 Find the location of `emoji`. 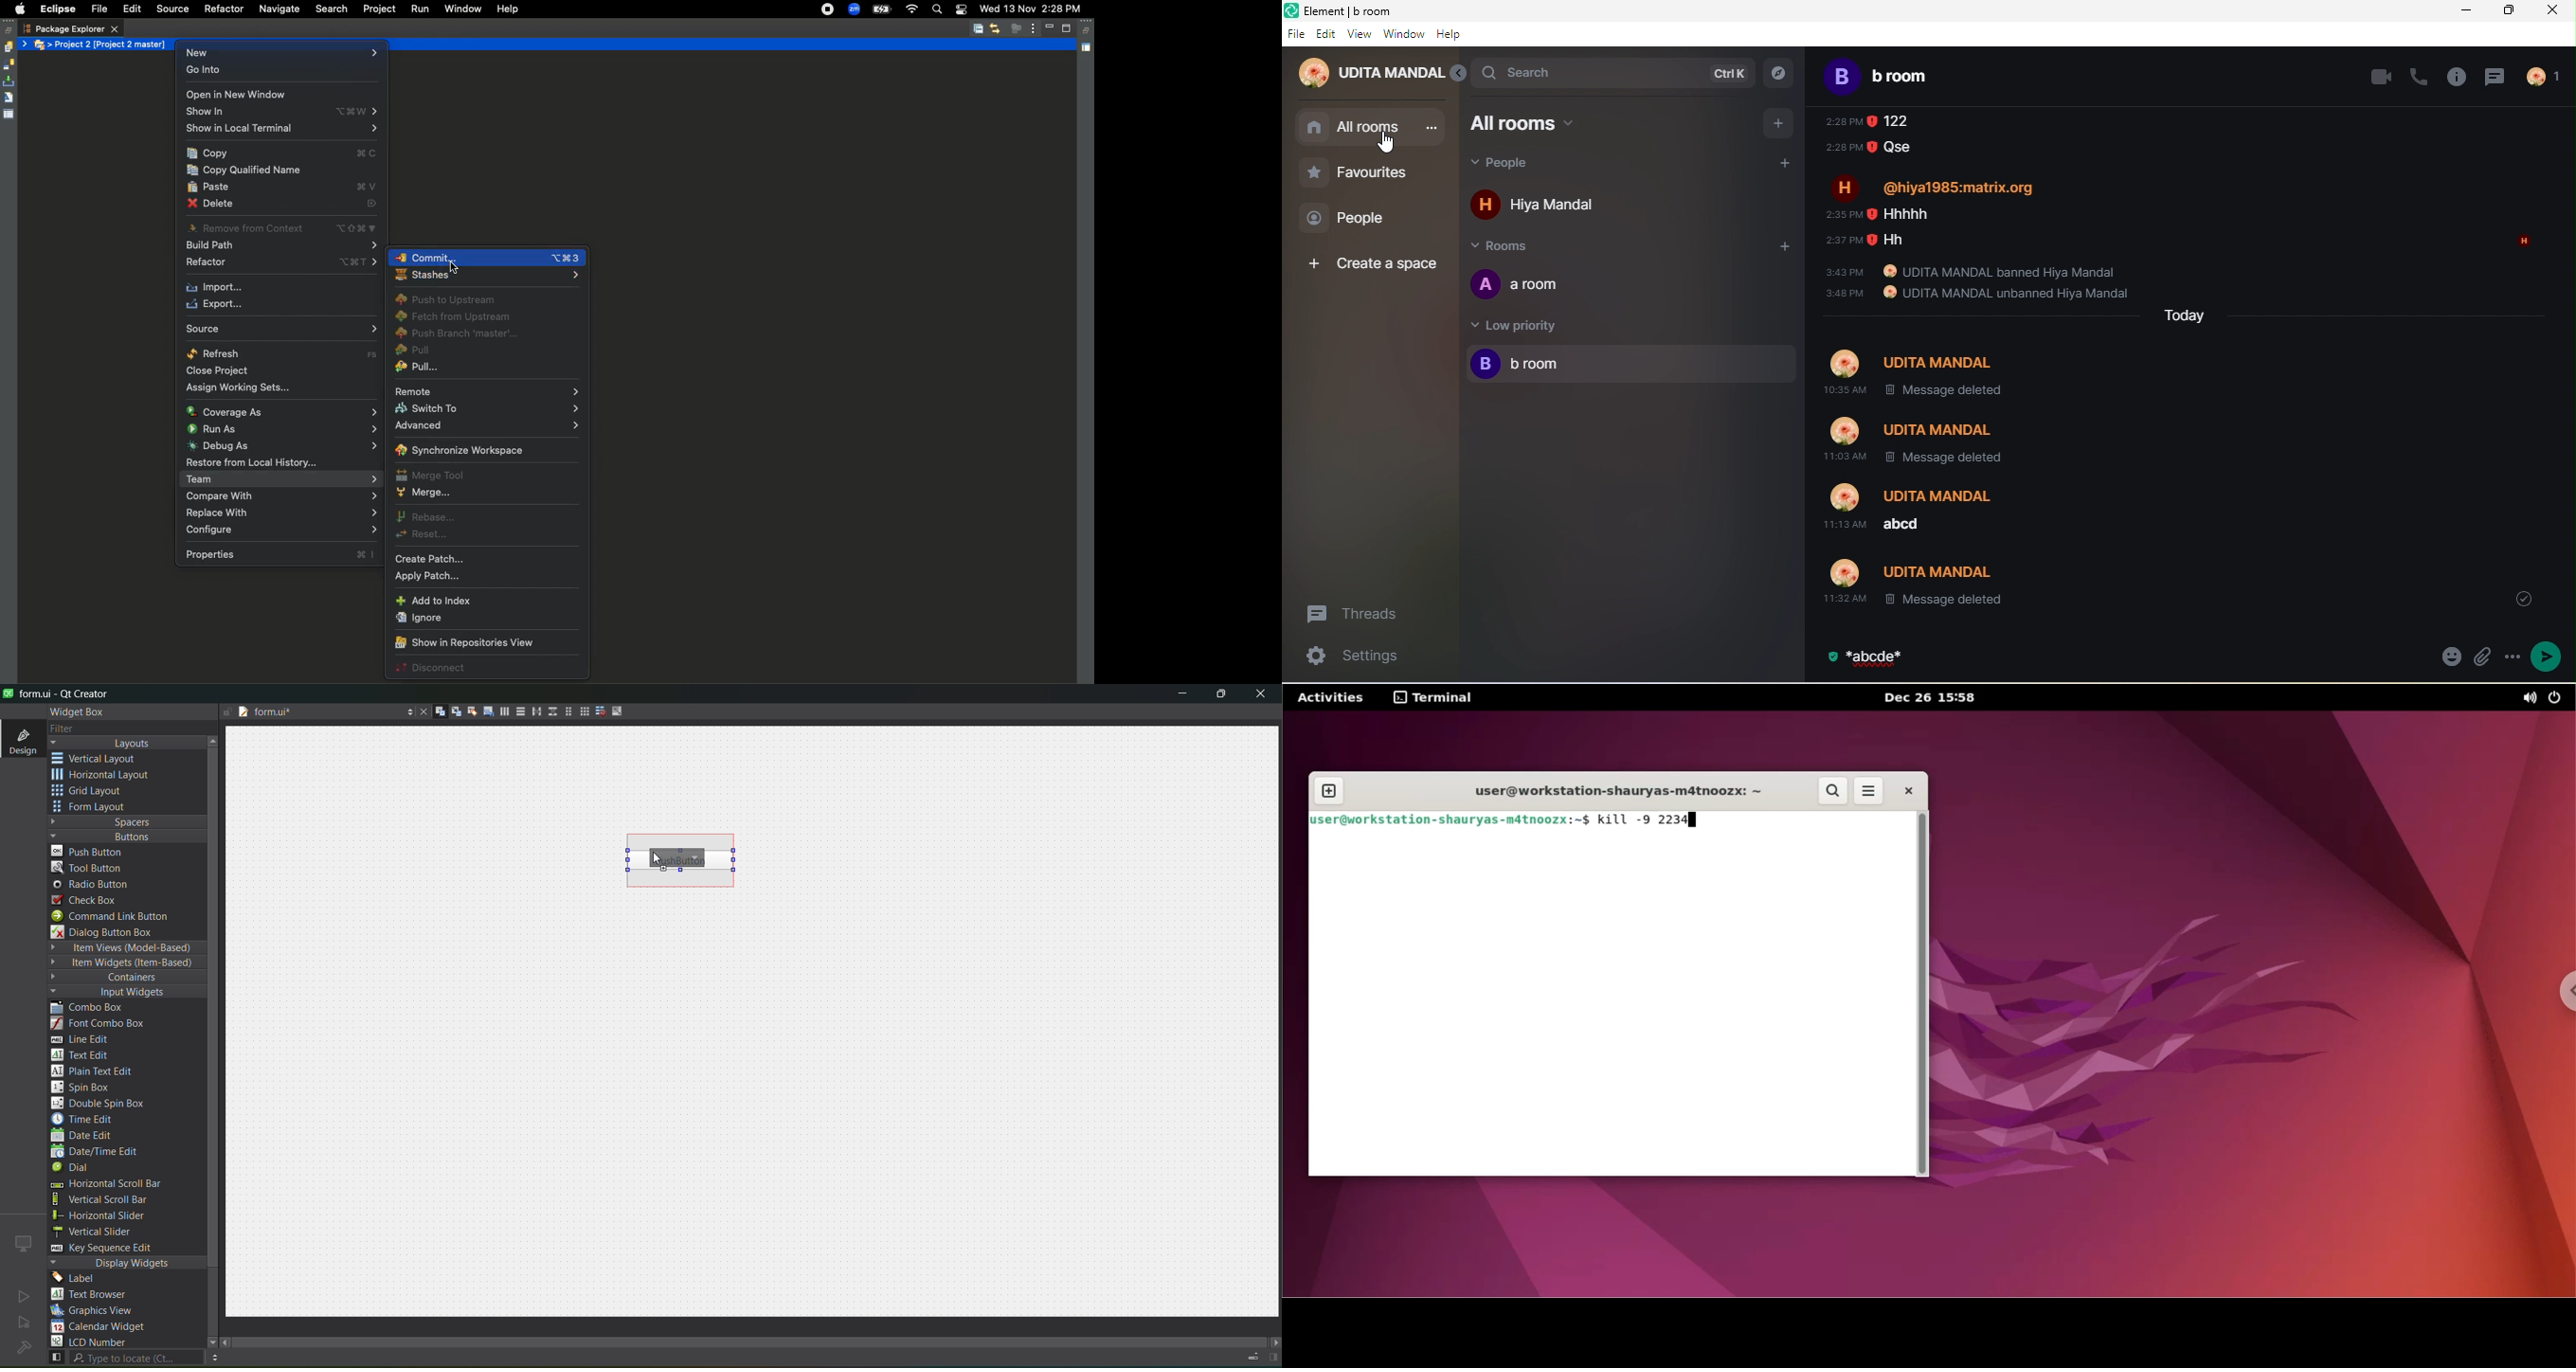

emoji is located at coordinates (2449, 657).